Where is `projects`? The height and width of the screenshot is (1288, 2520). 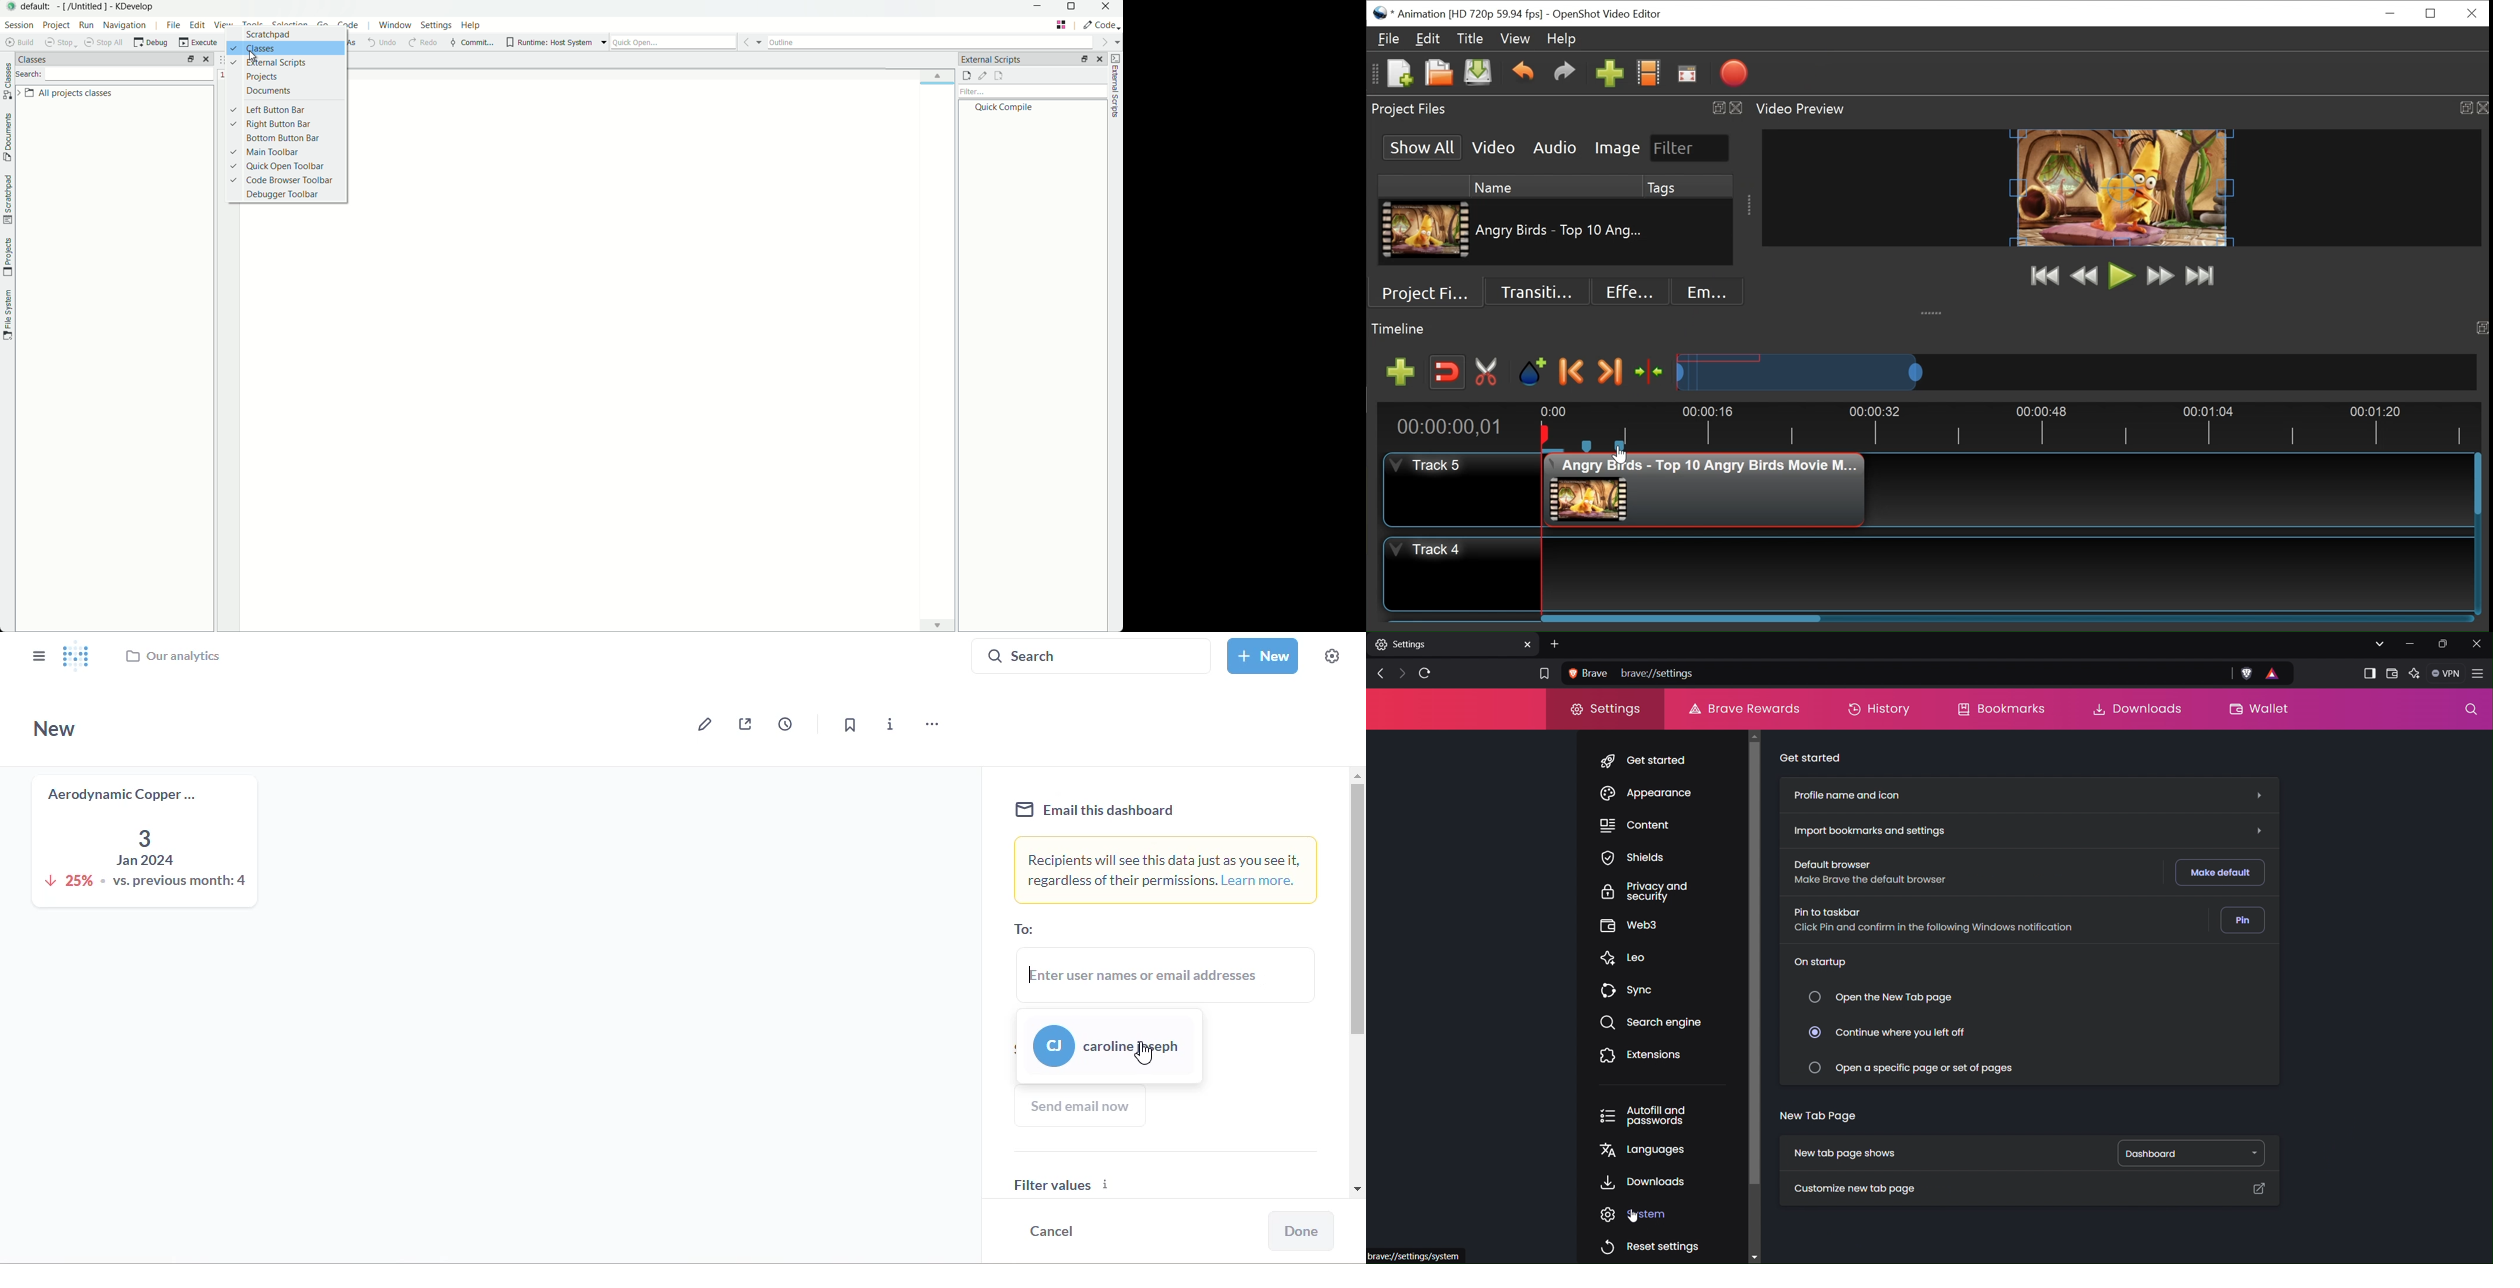 projects is located at coordinates (7, 256).